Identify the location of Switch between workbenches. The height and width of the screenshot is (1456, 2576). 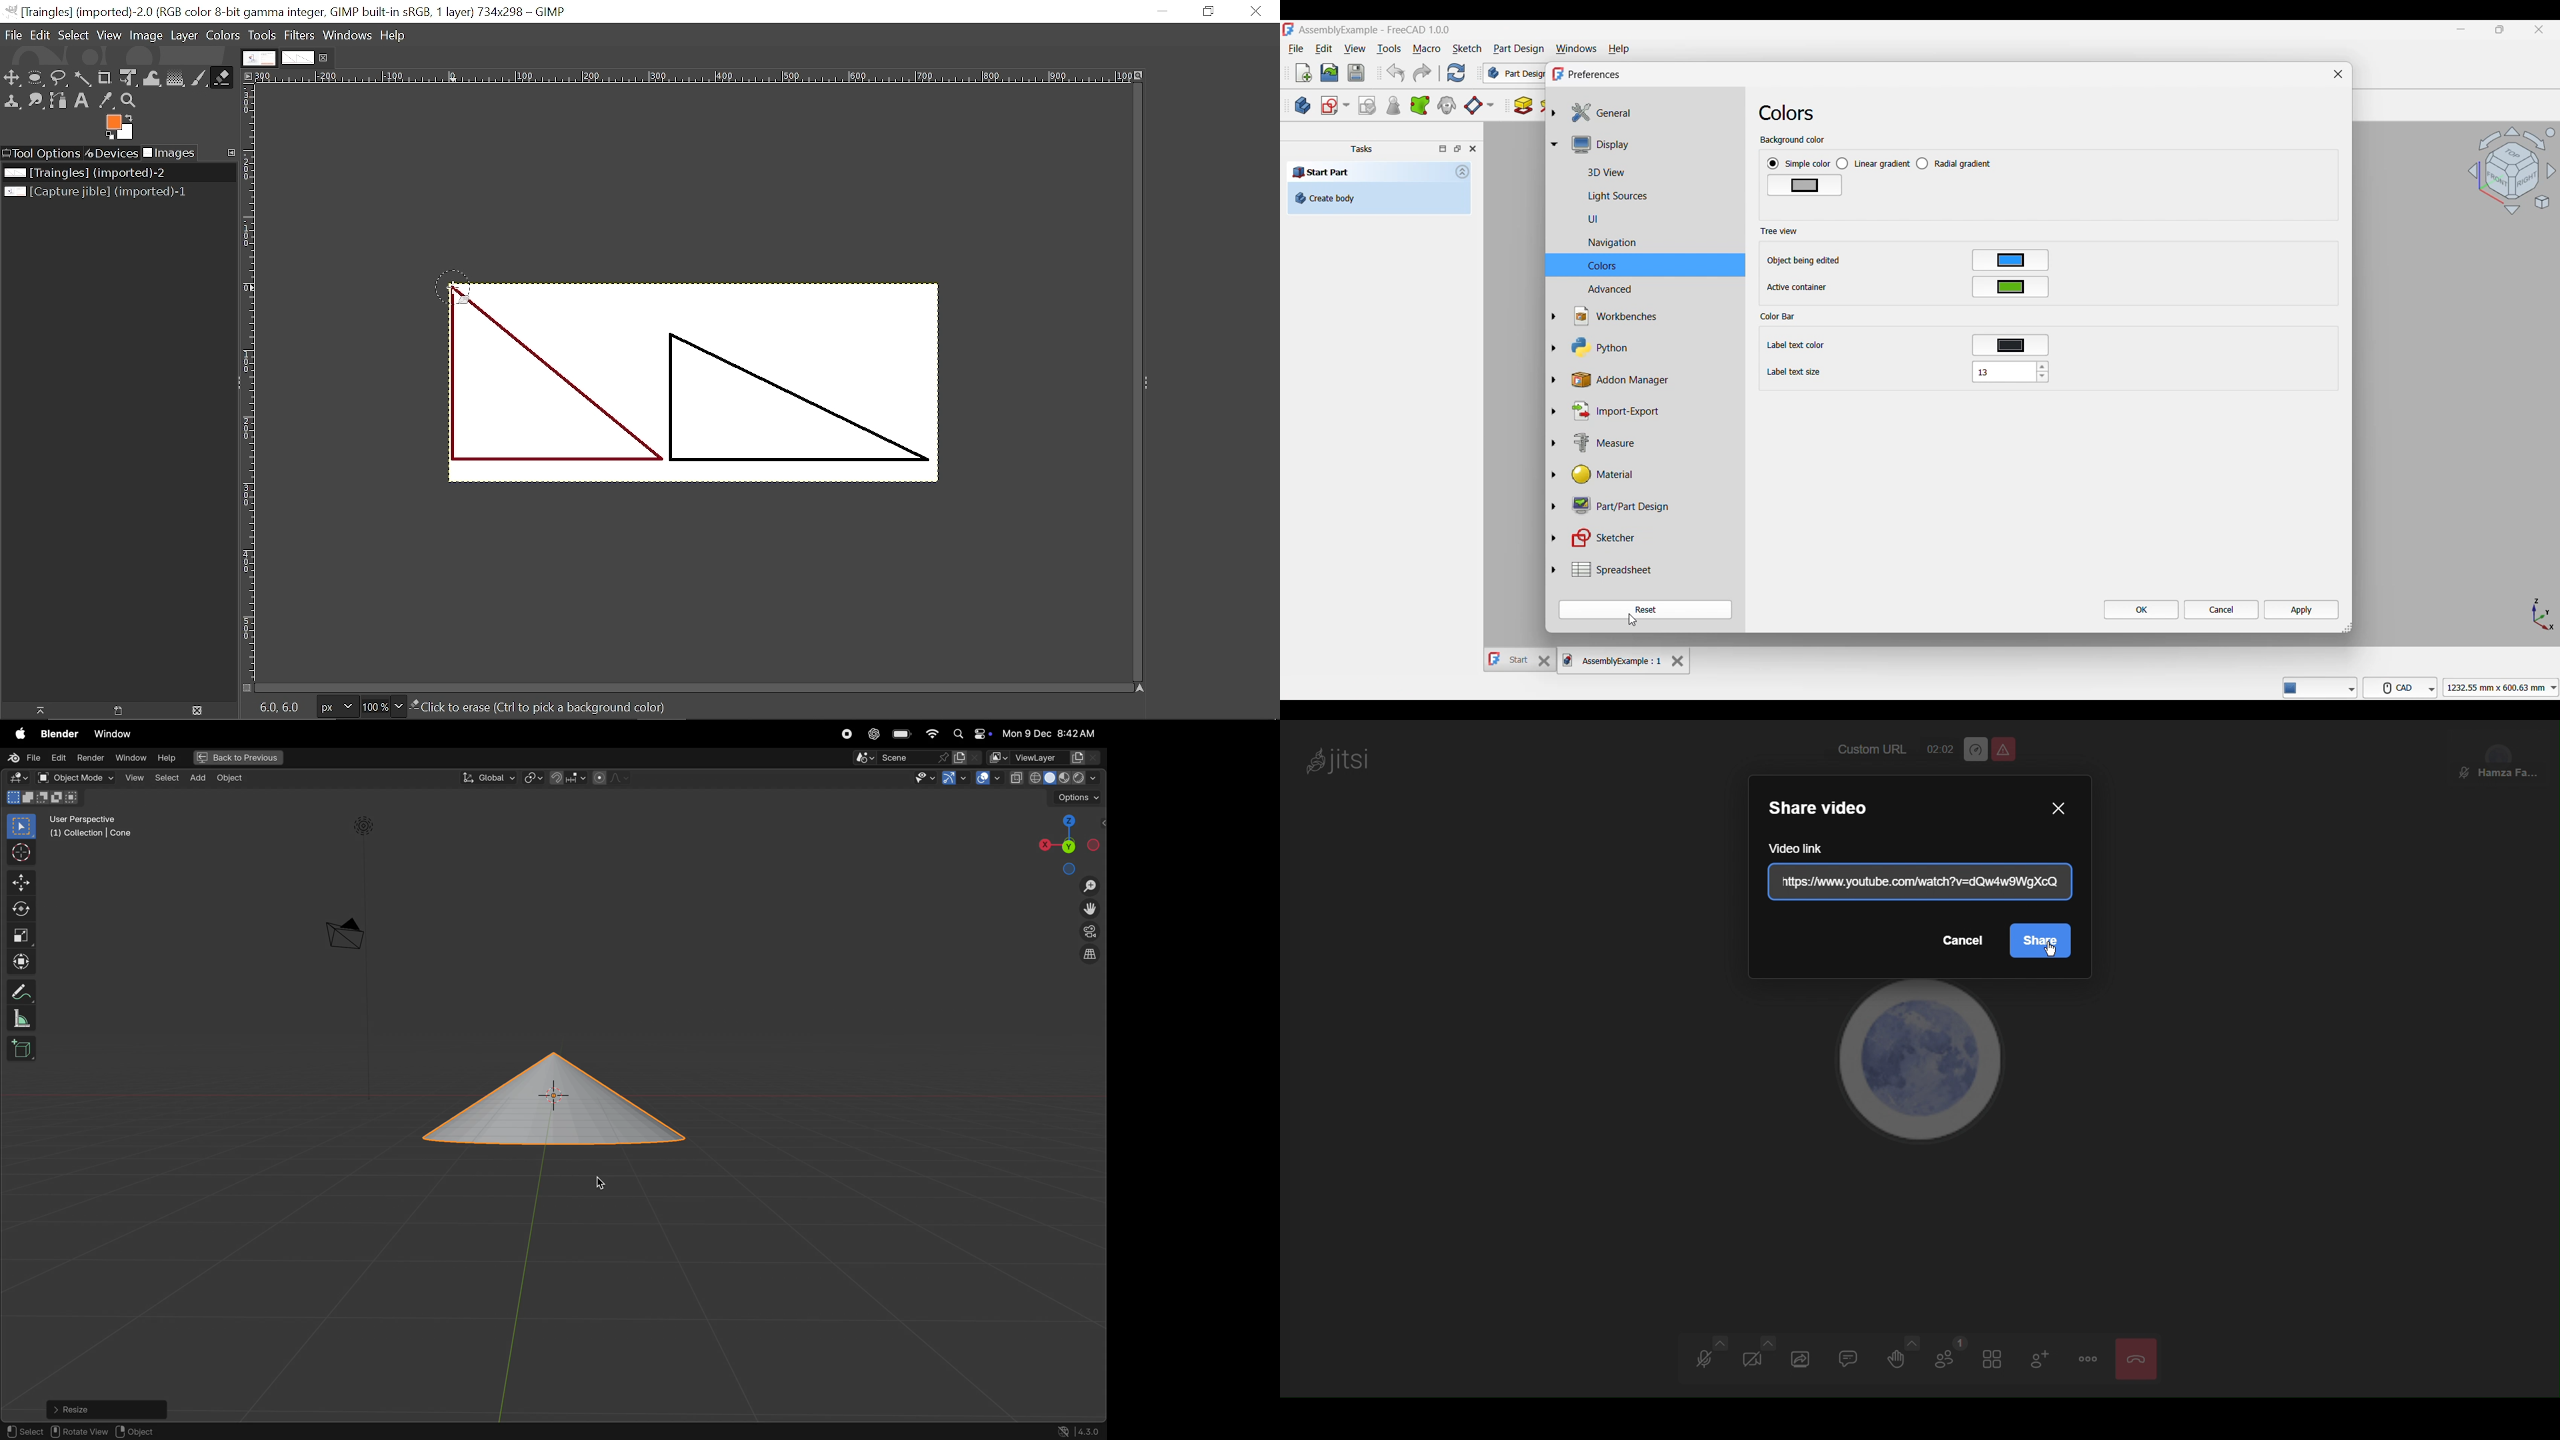
(1514, 73).